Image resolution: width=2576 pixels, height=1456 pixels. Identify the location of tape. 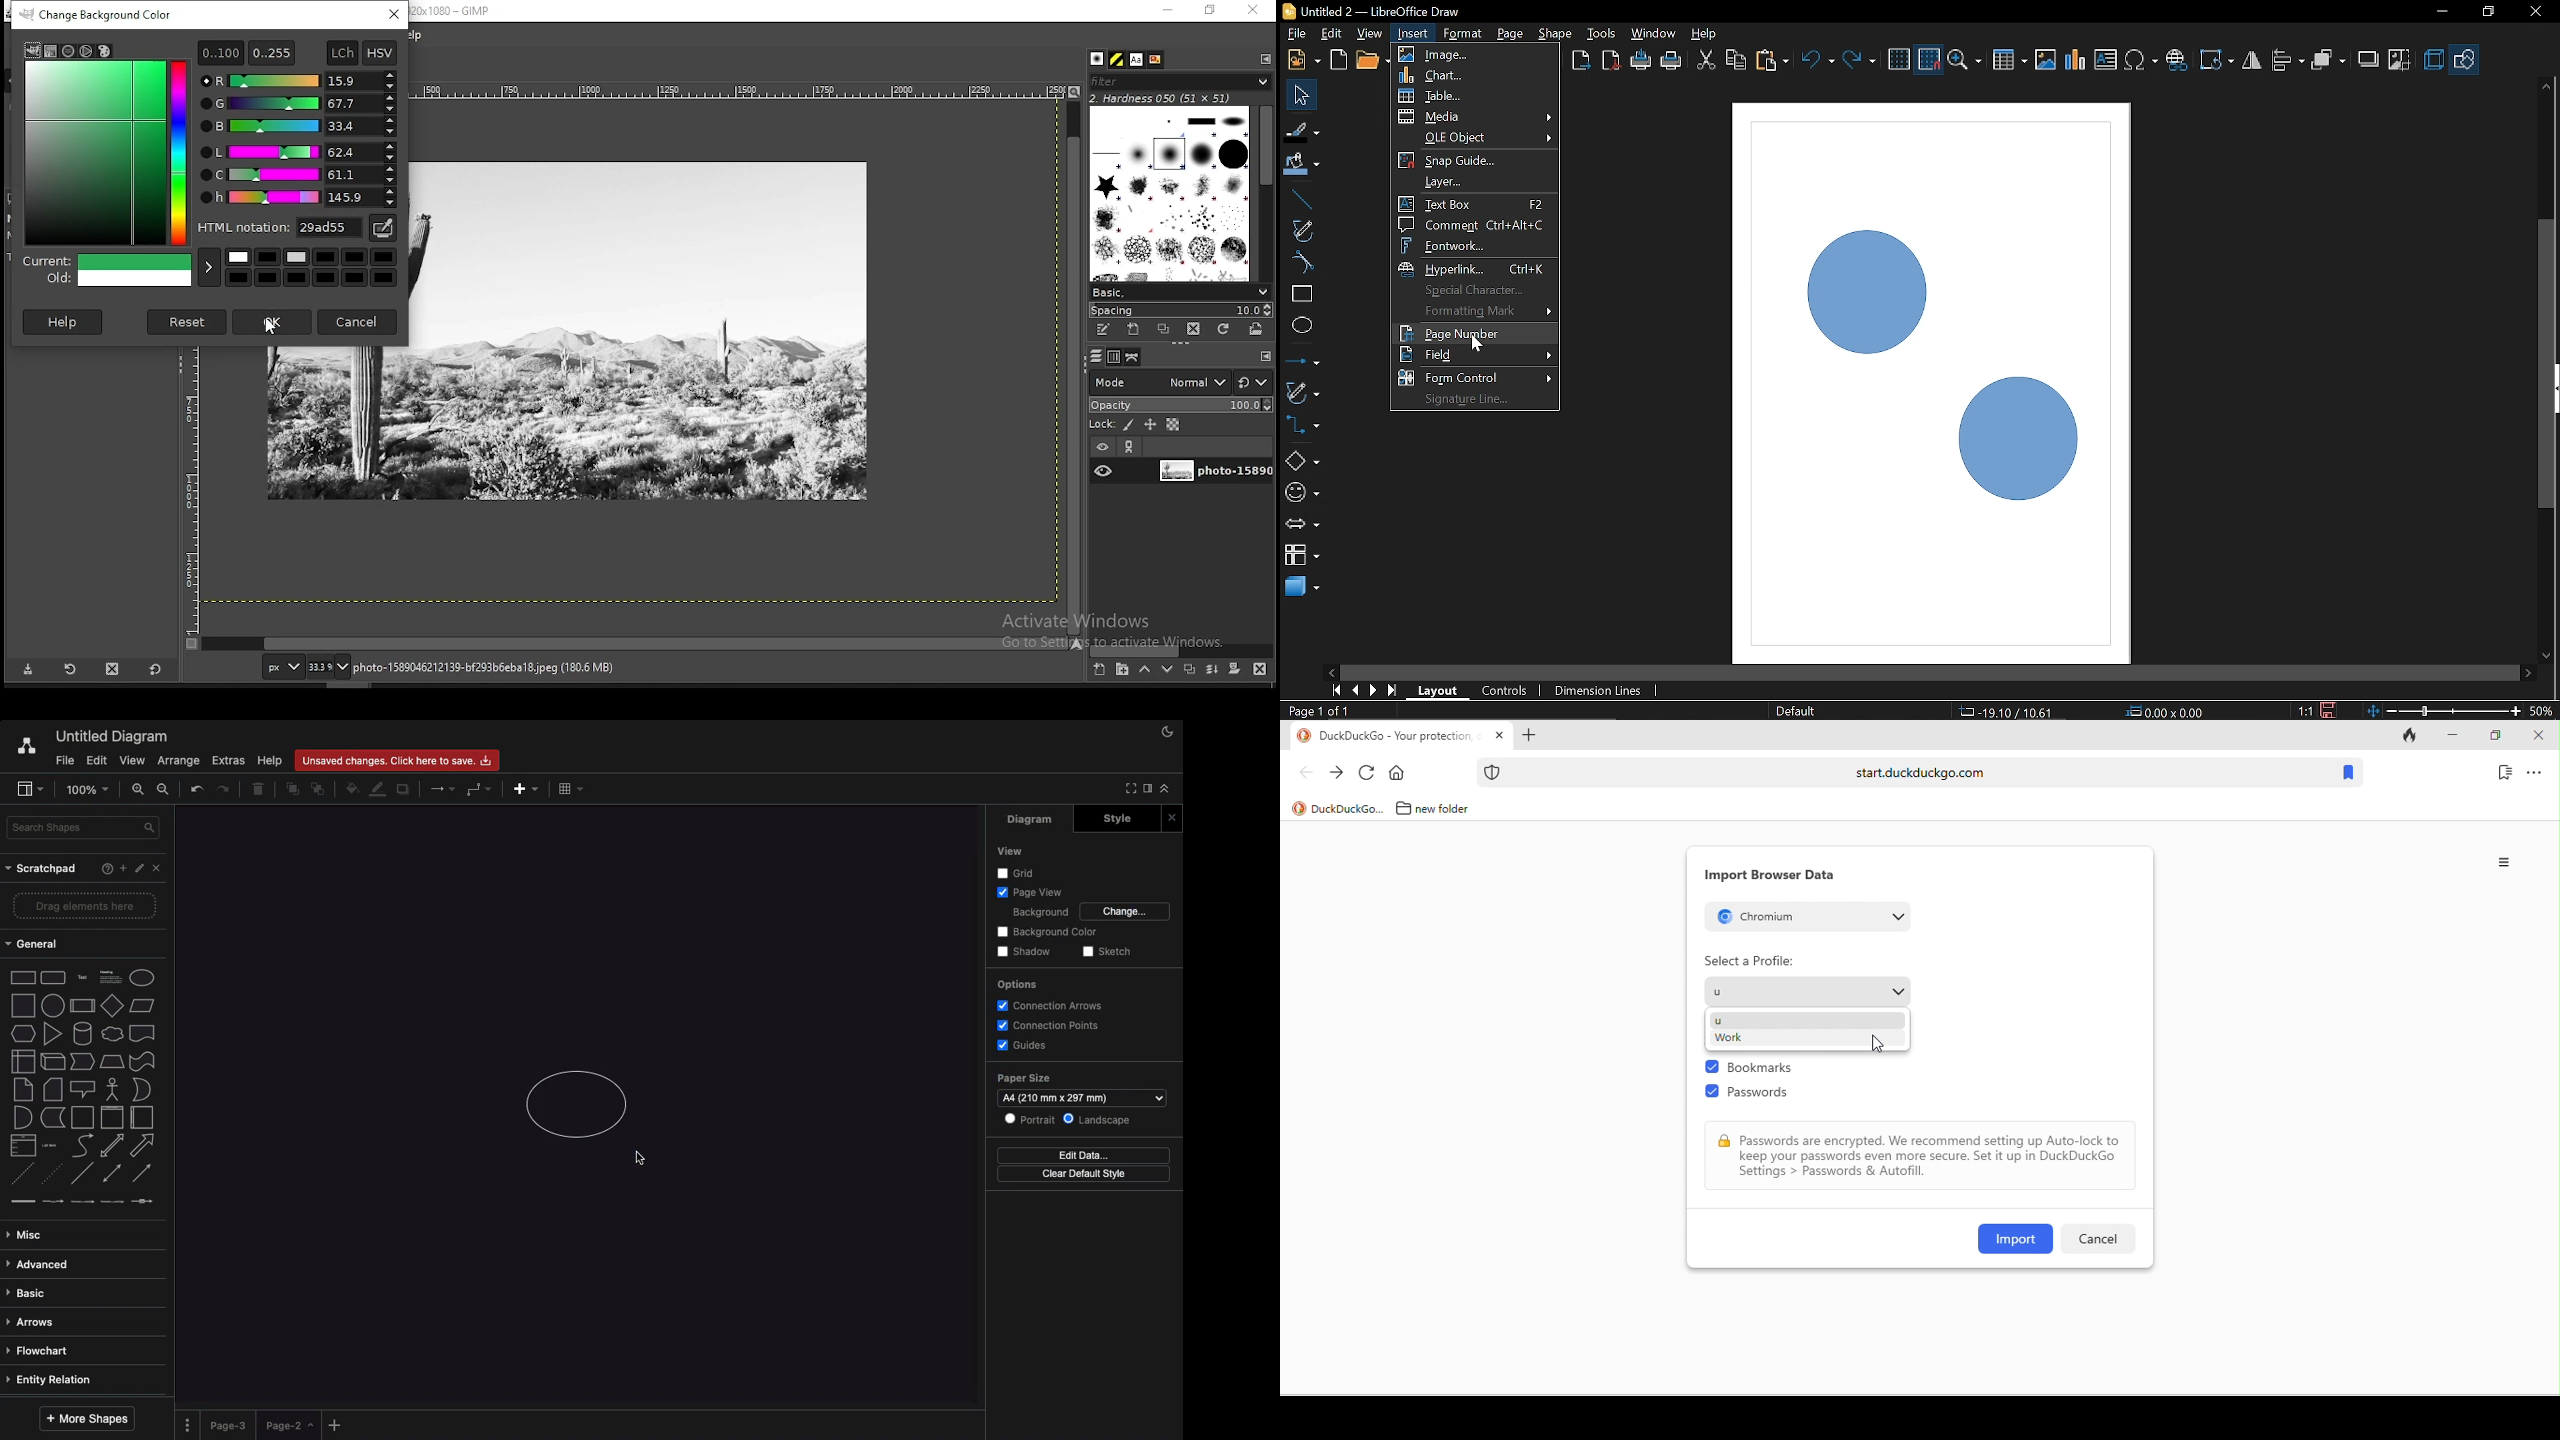
(142, 1061).